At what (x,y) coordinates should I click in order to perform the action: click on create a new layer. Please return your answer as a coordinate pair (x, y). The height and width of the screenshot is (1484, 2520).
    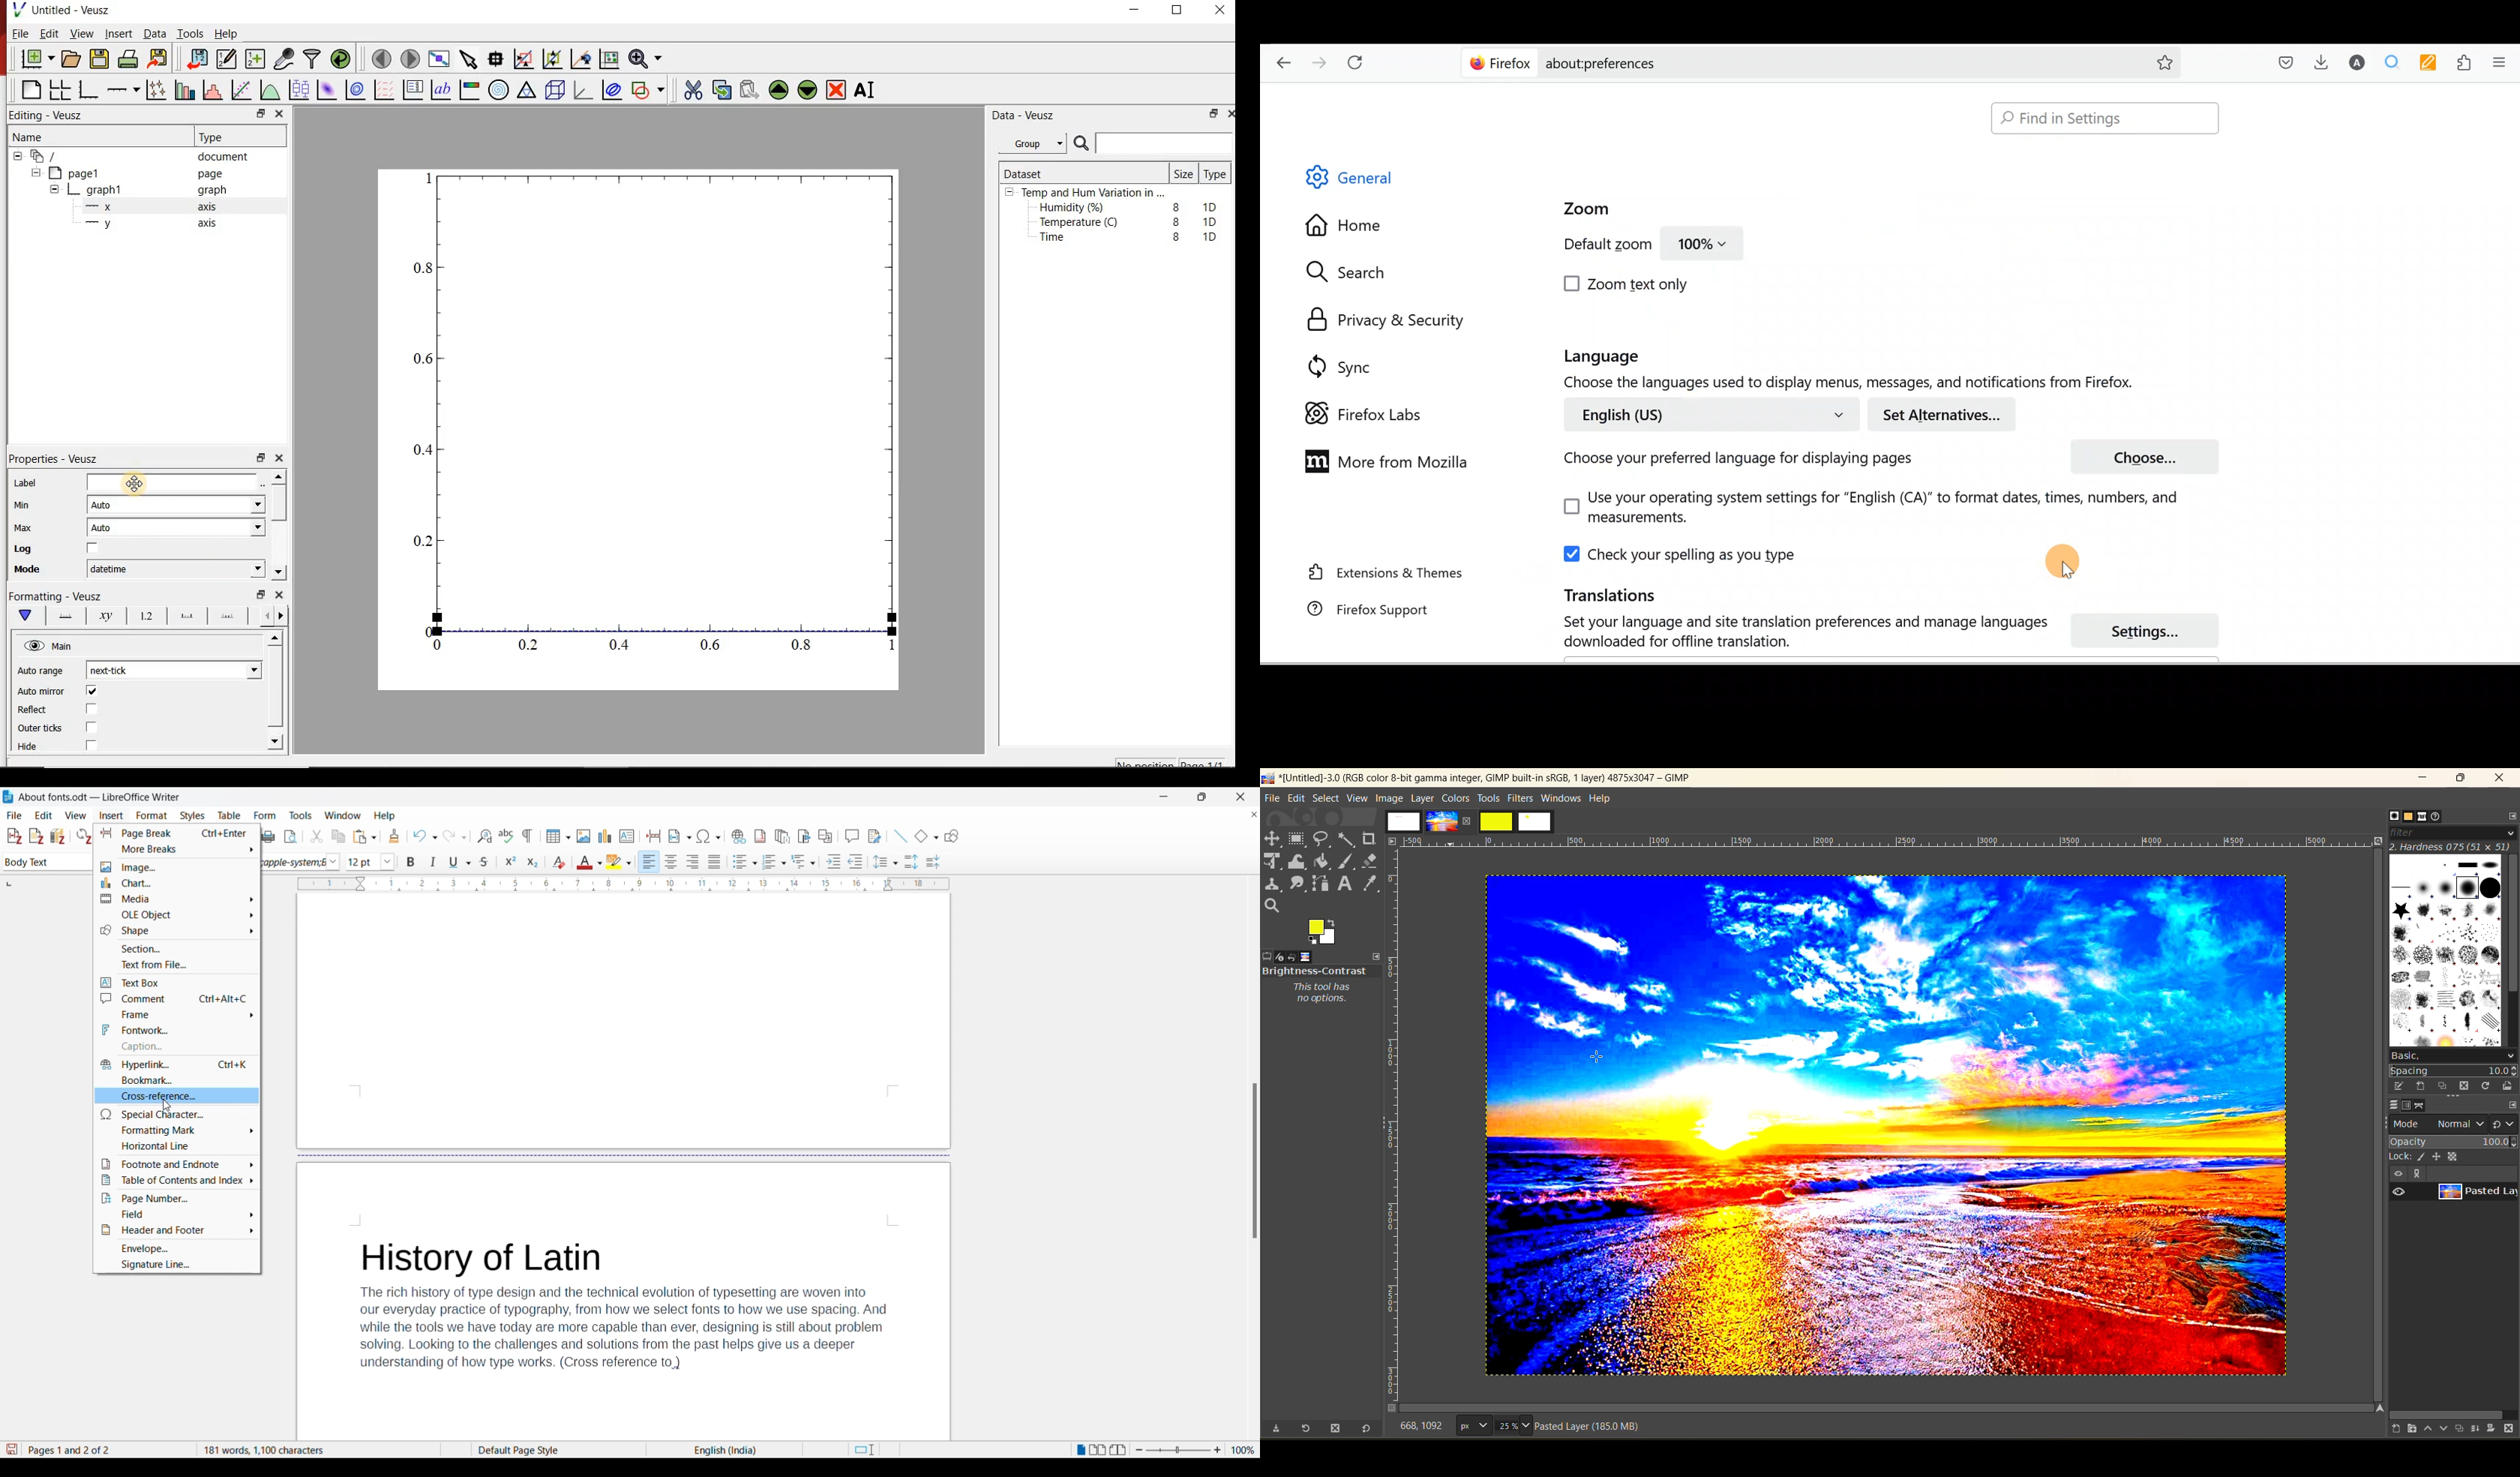
    Looking at the image, I should click on (2401, 1430).